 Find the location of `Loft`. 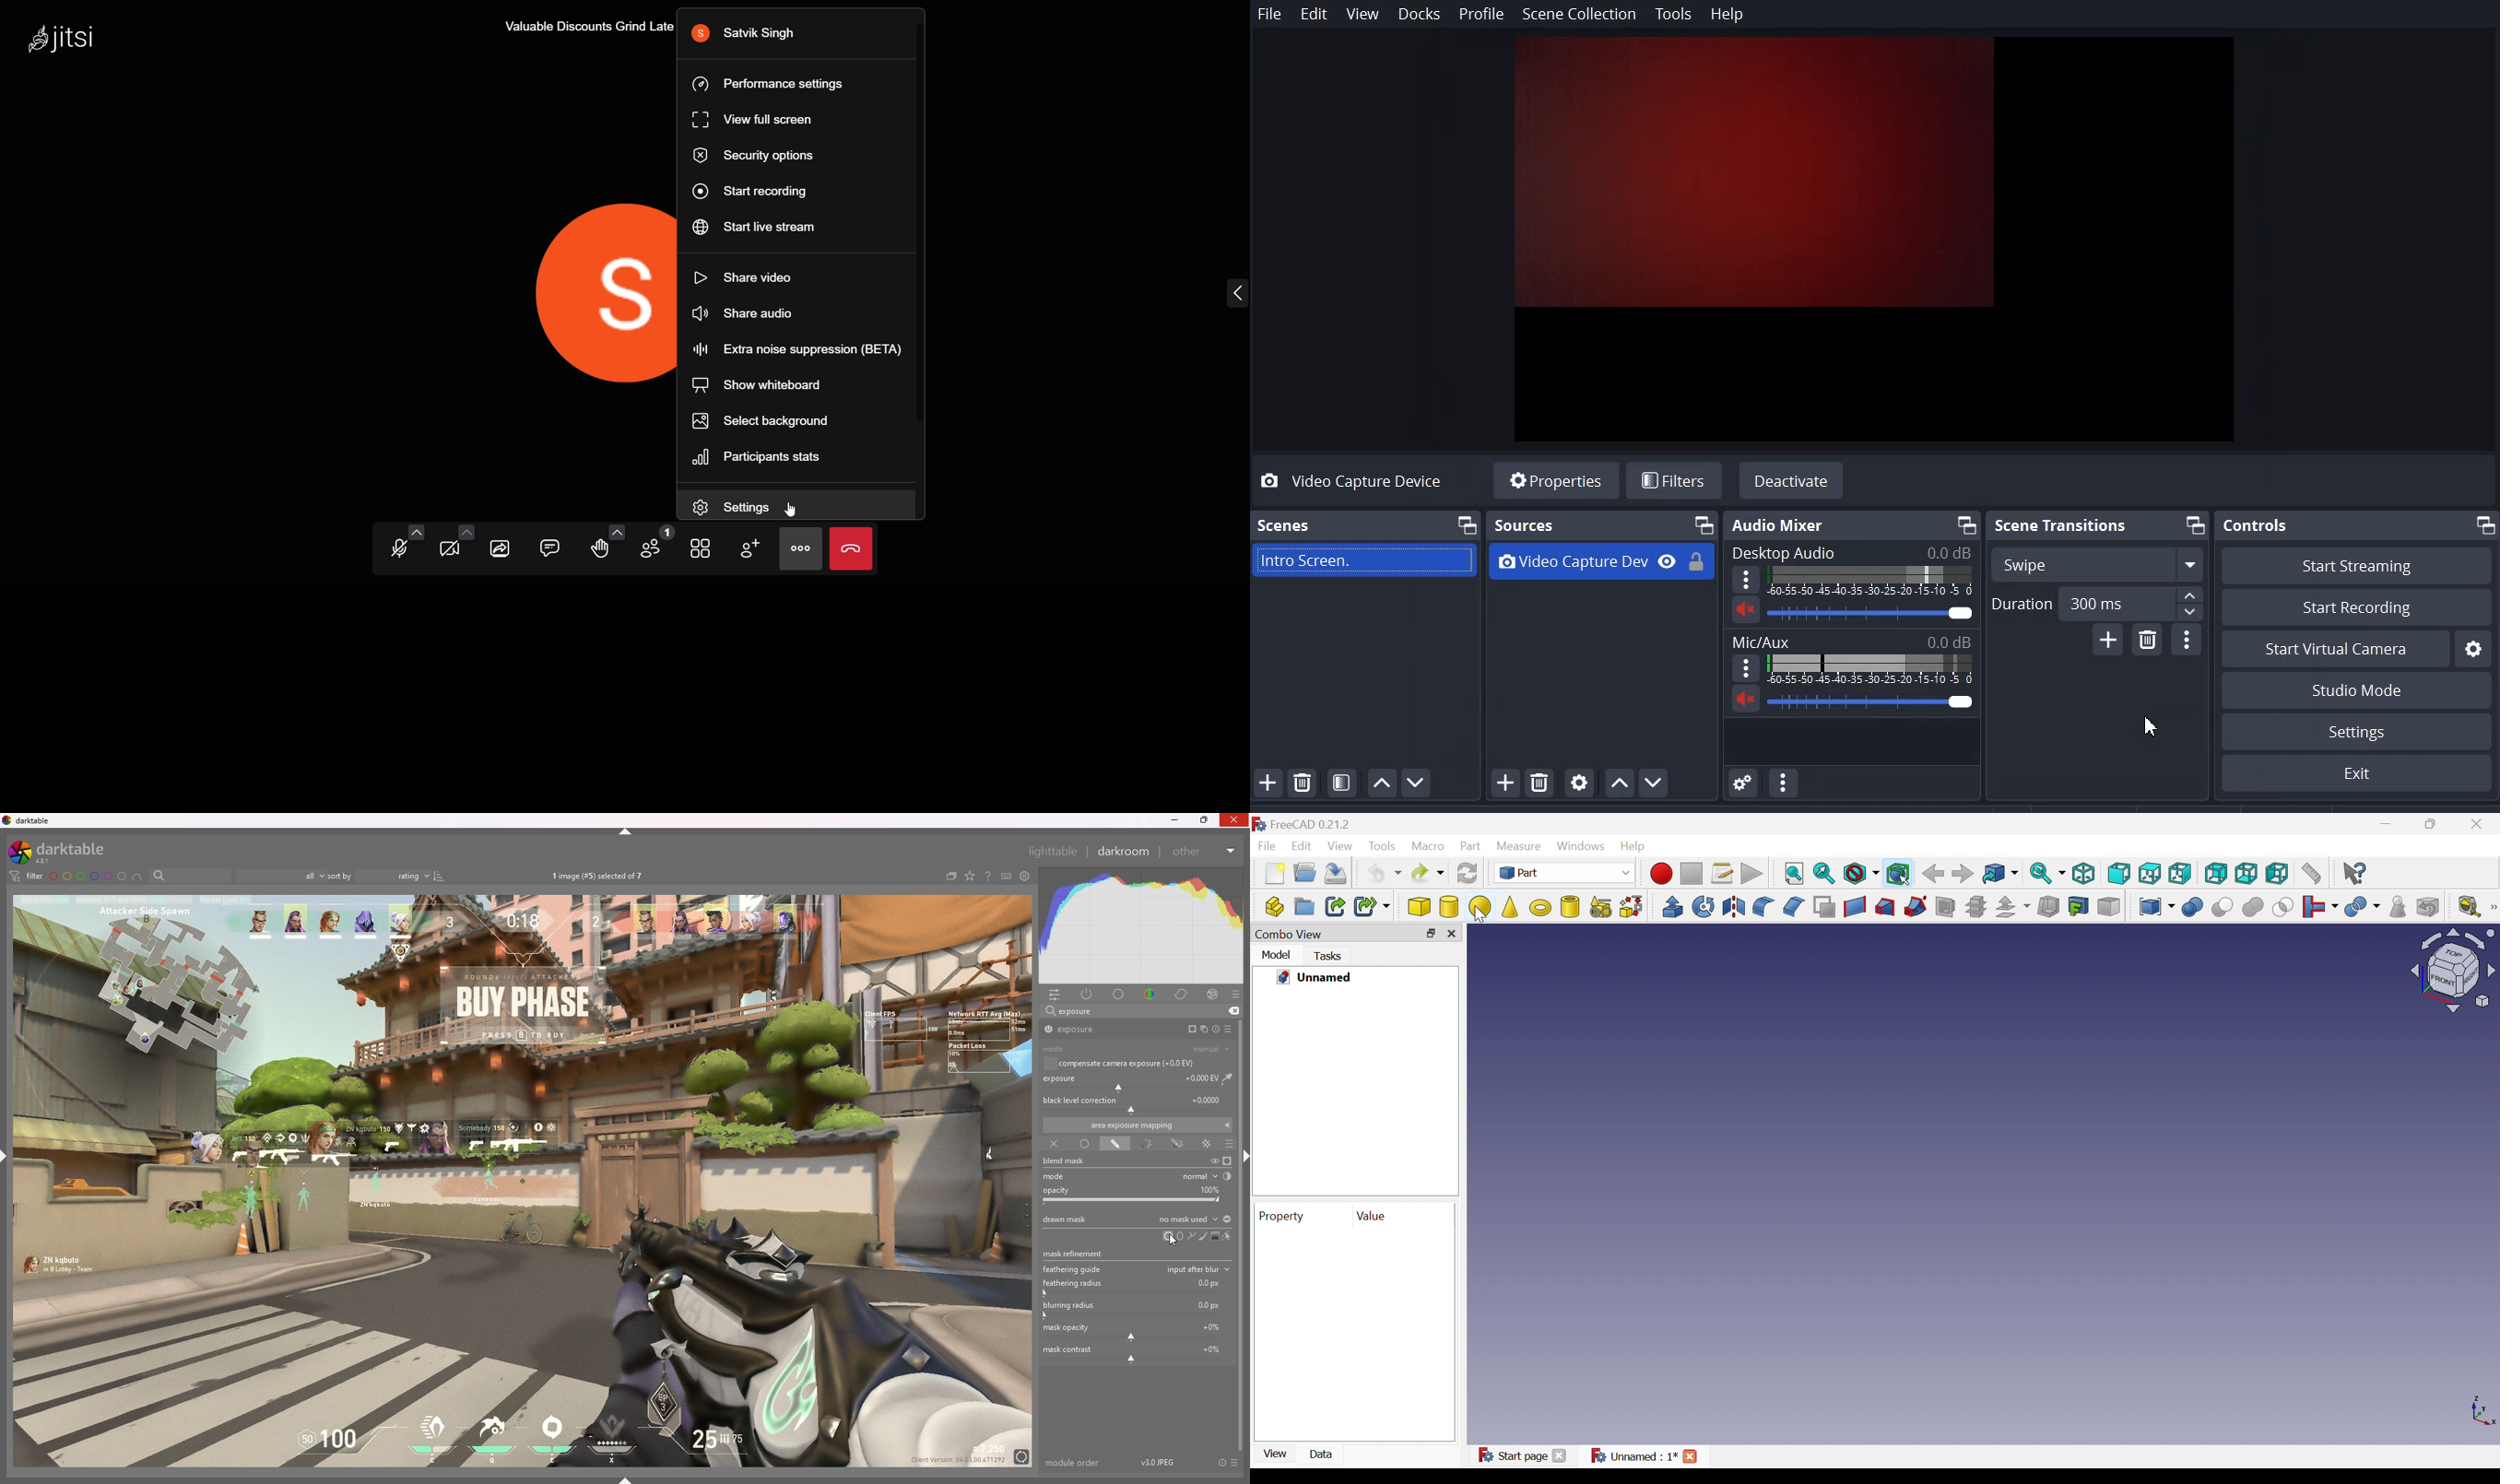

Loft is located at coordinates (1886, 907).